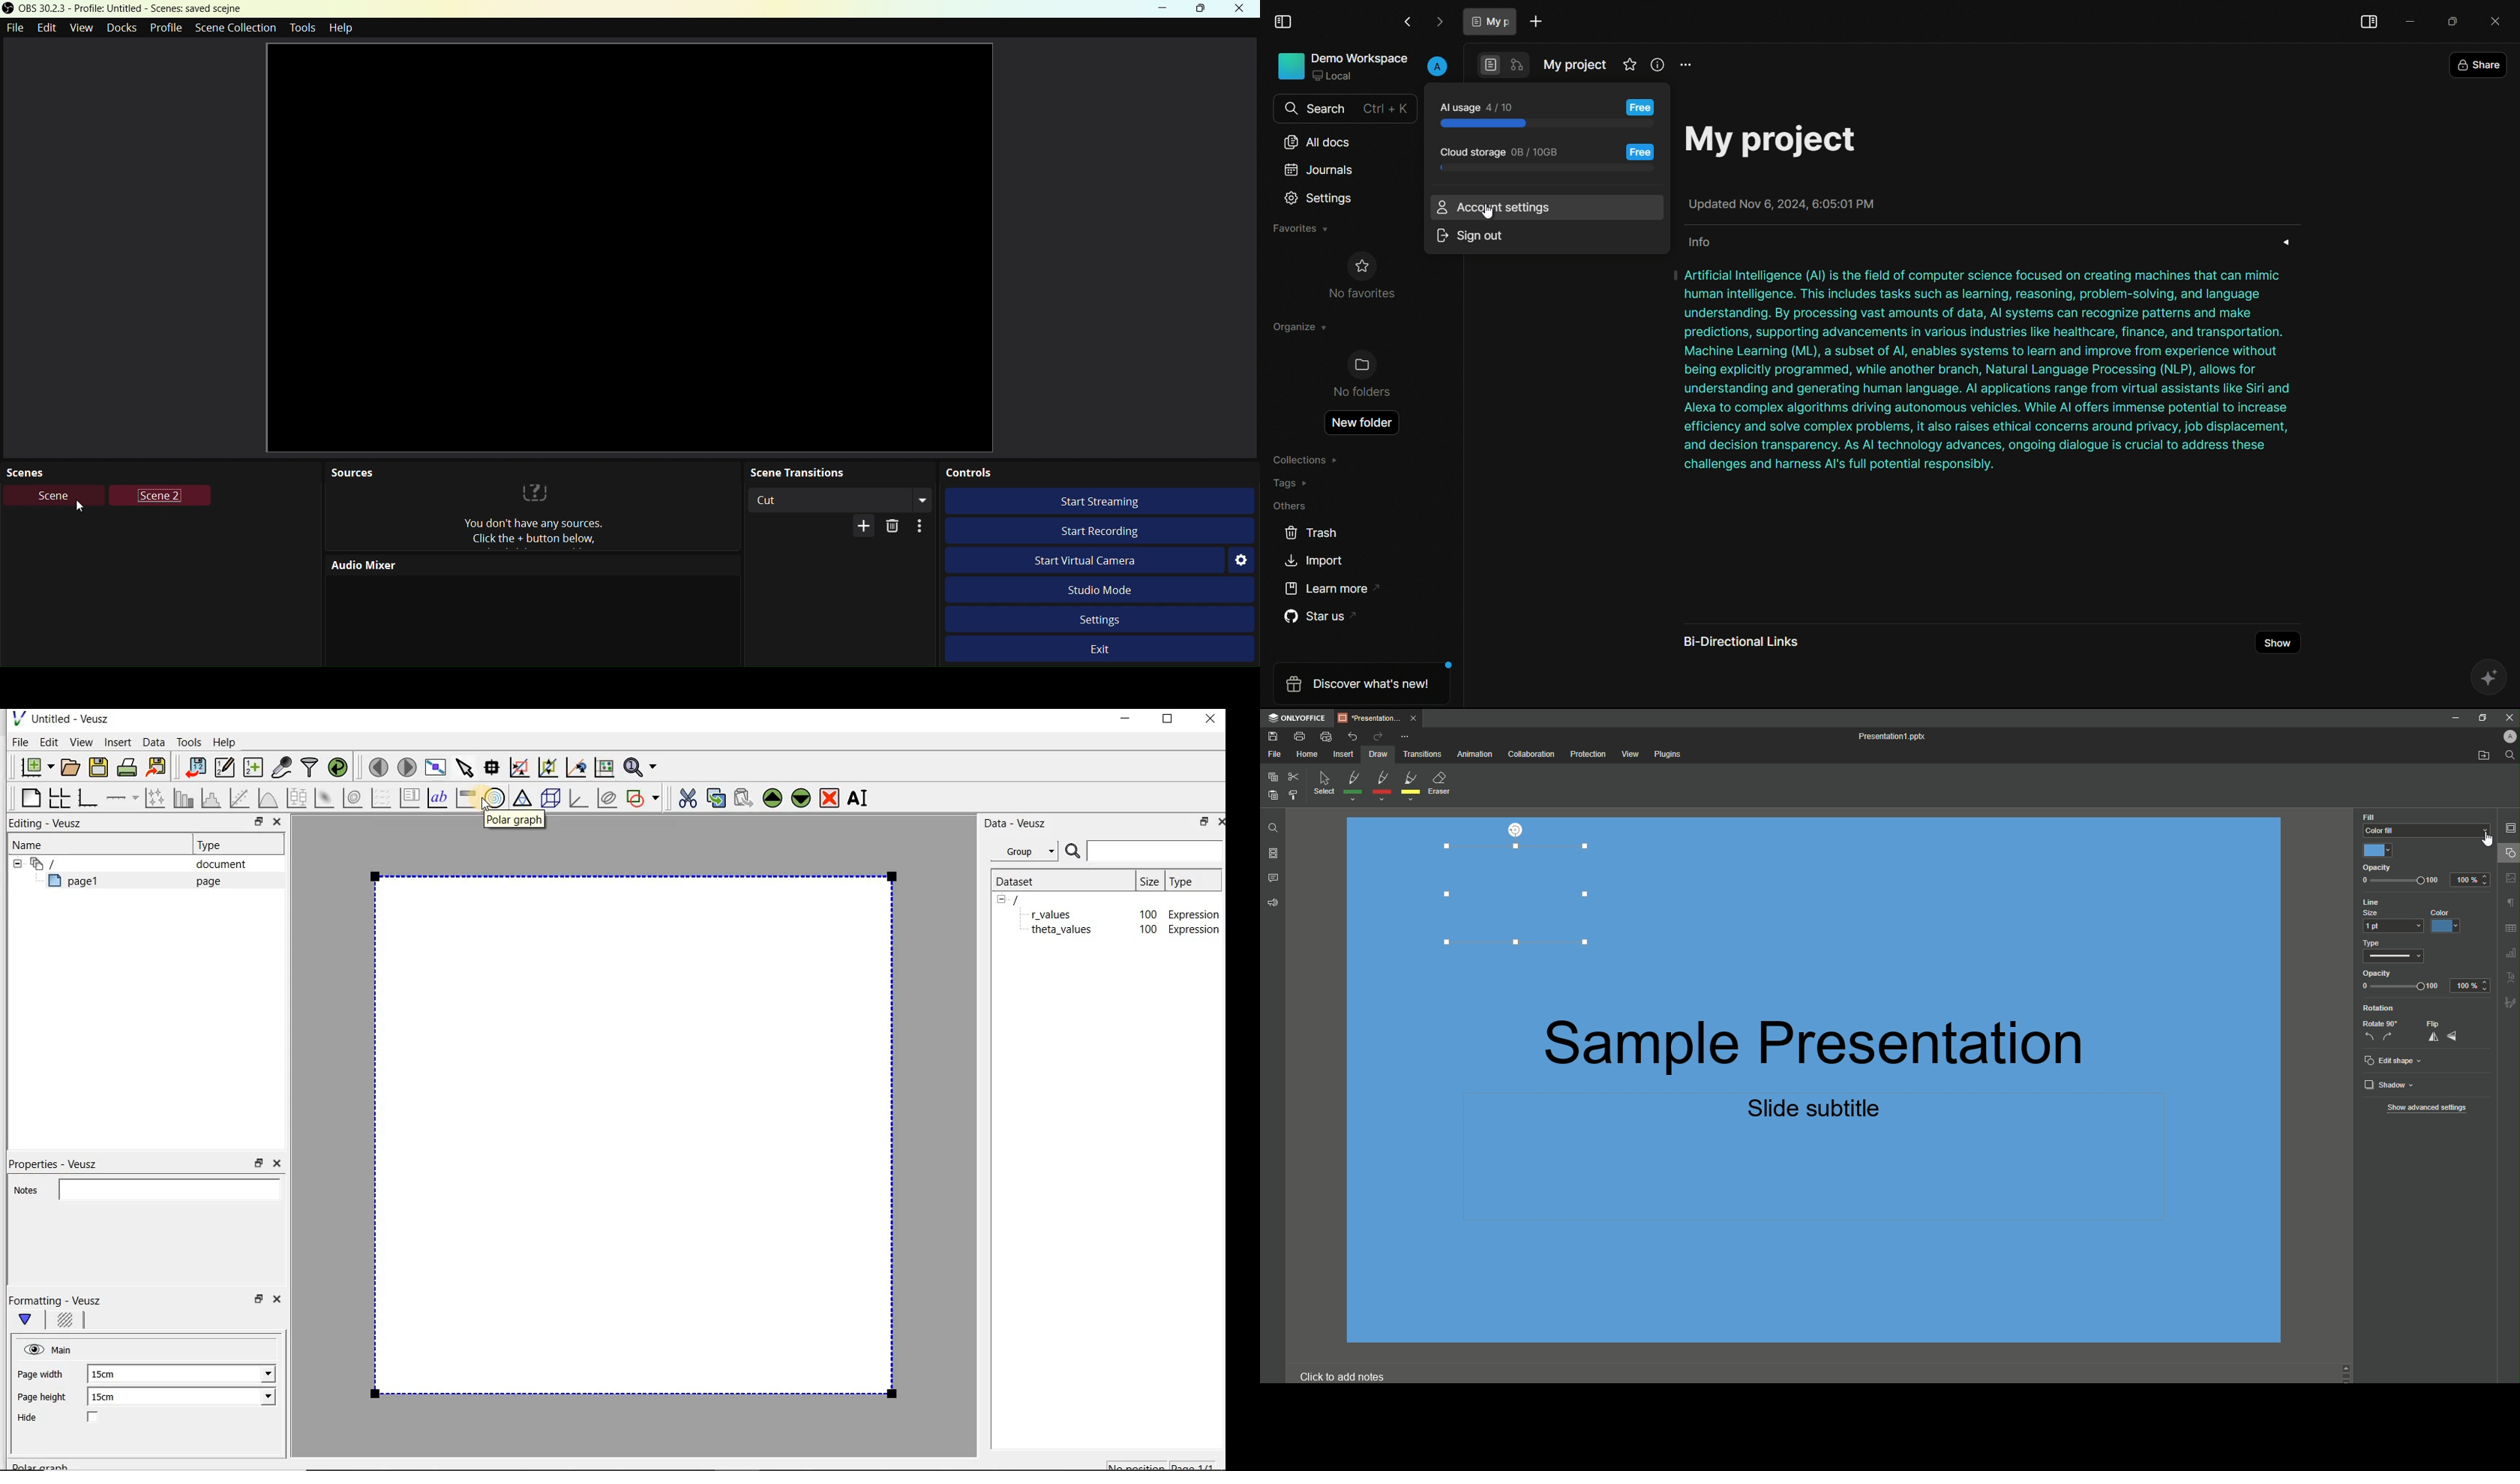  Describe the element at coordinates (49, 29) in the screenshot. I see `Edit` at that location.